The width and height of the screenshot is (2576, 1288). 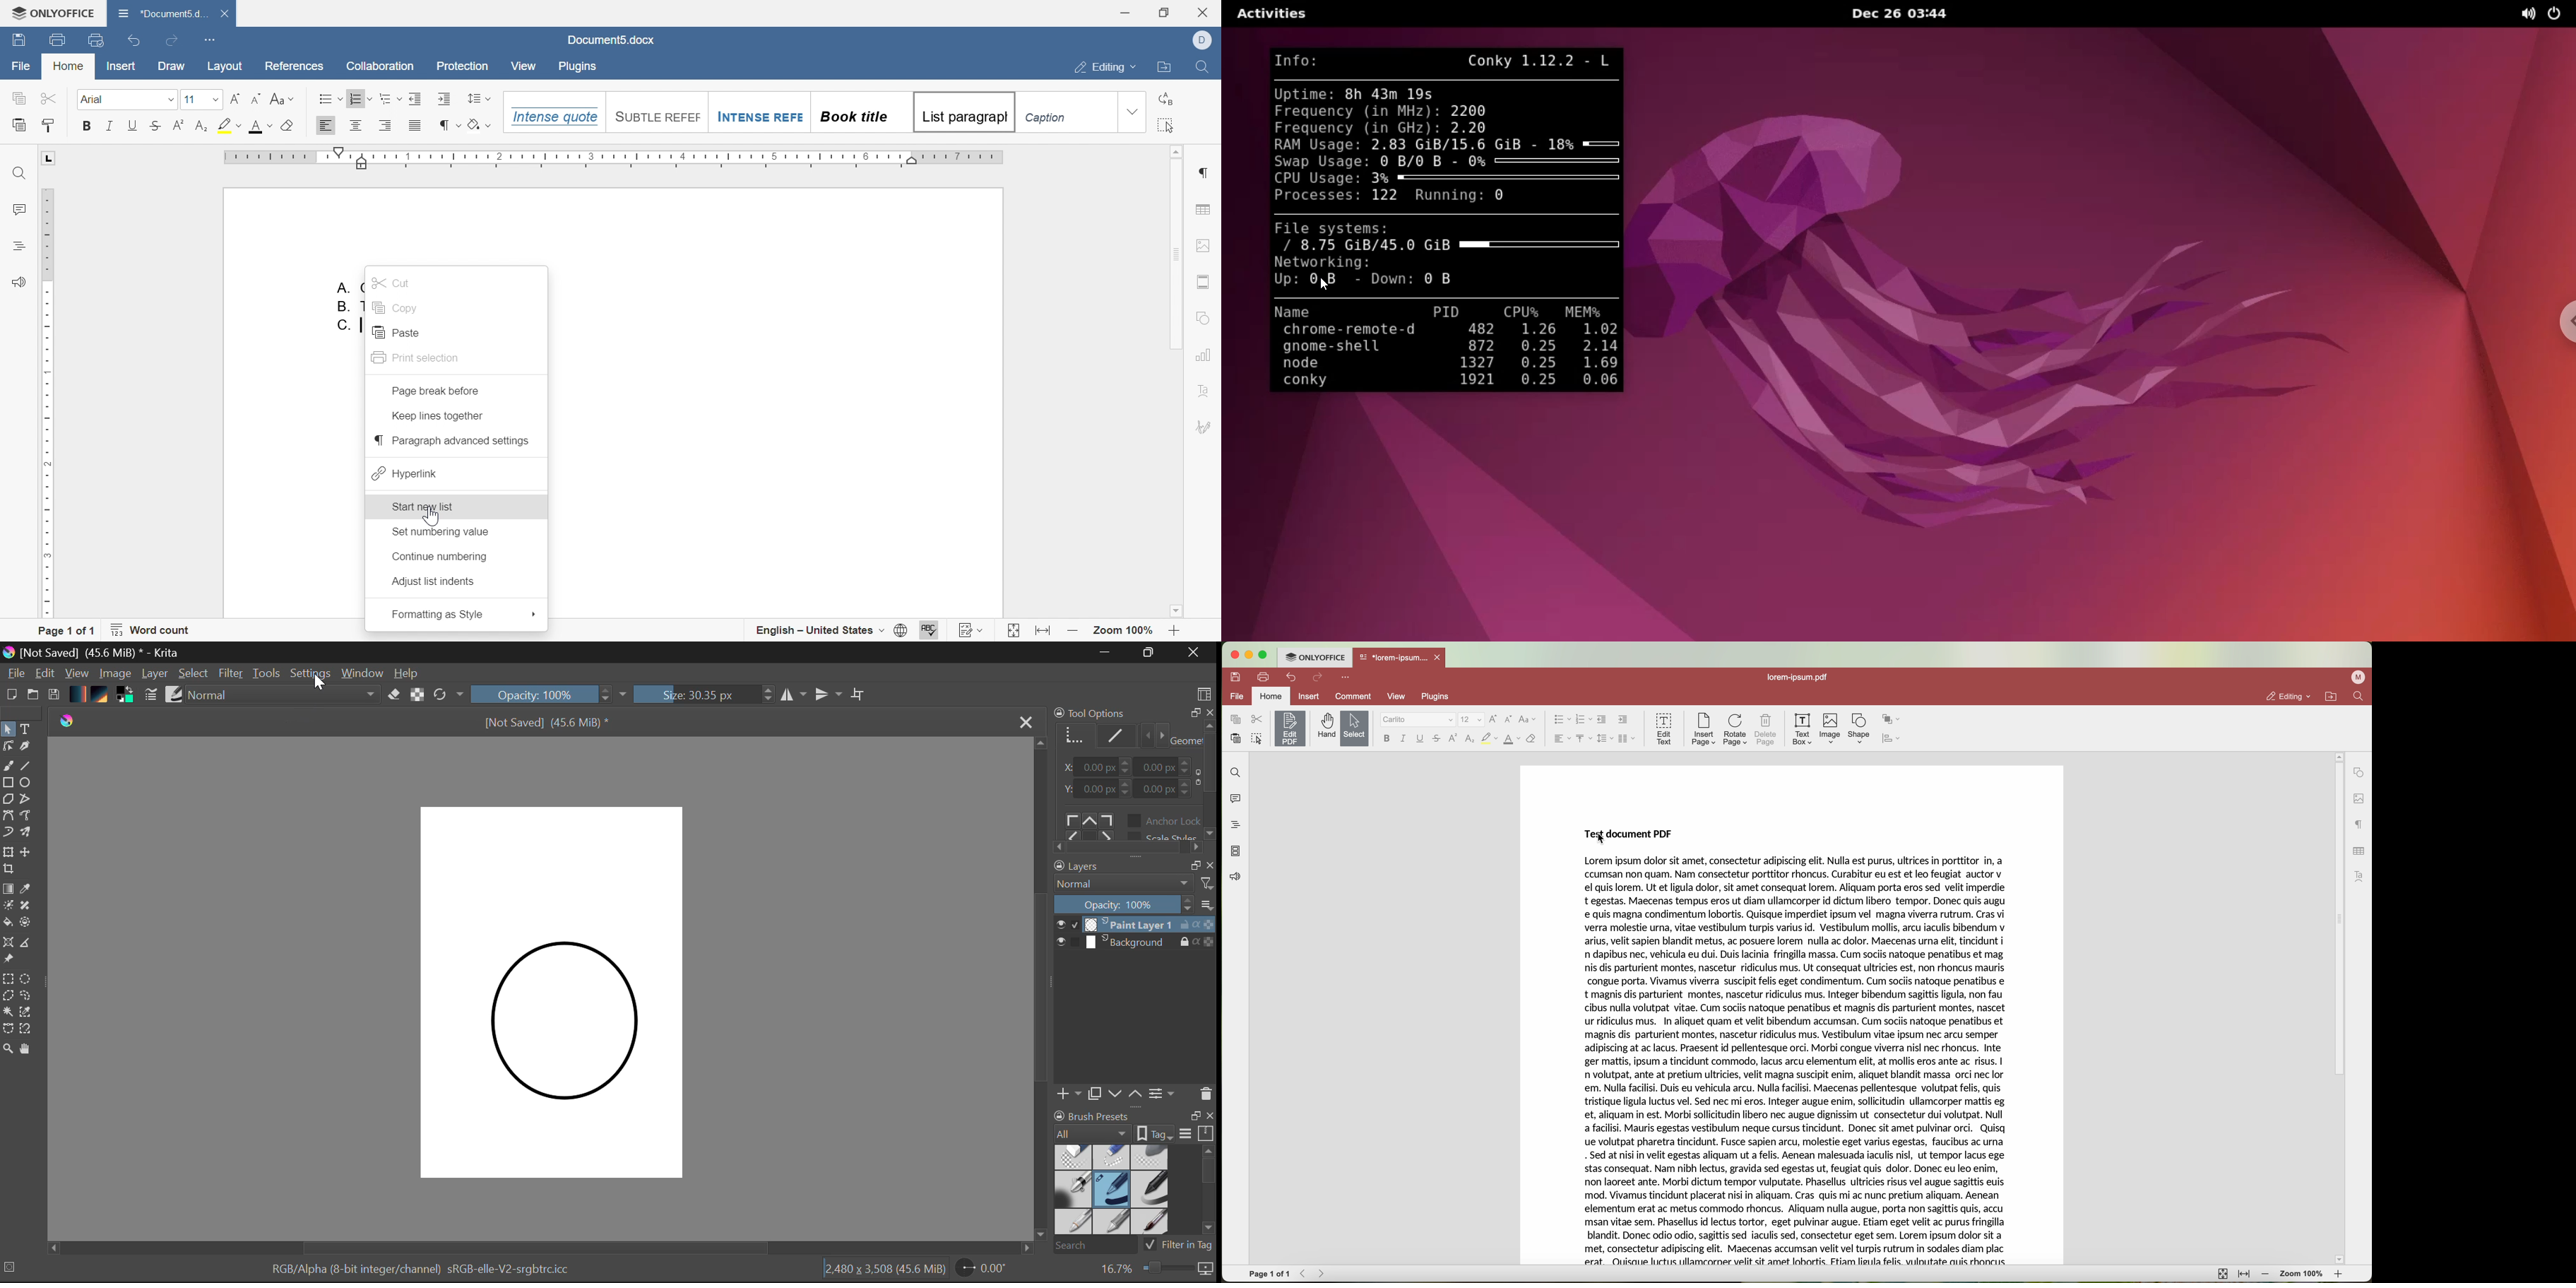 I want to click on align shape, so click(x=1891, y=739).